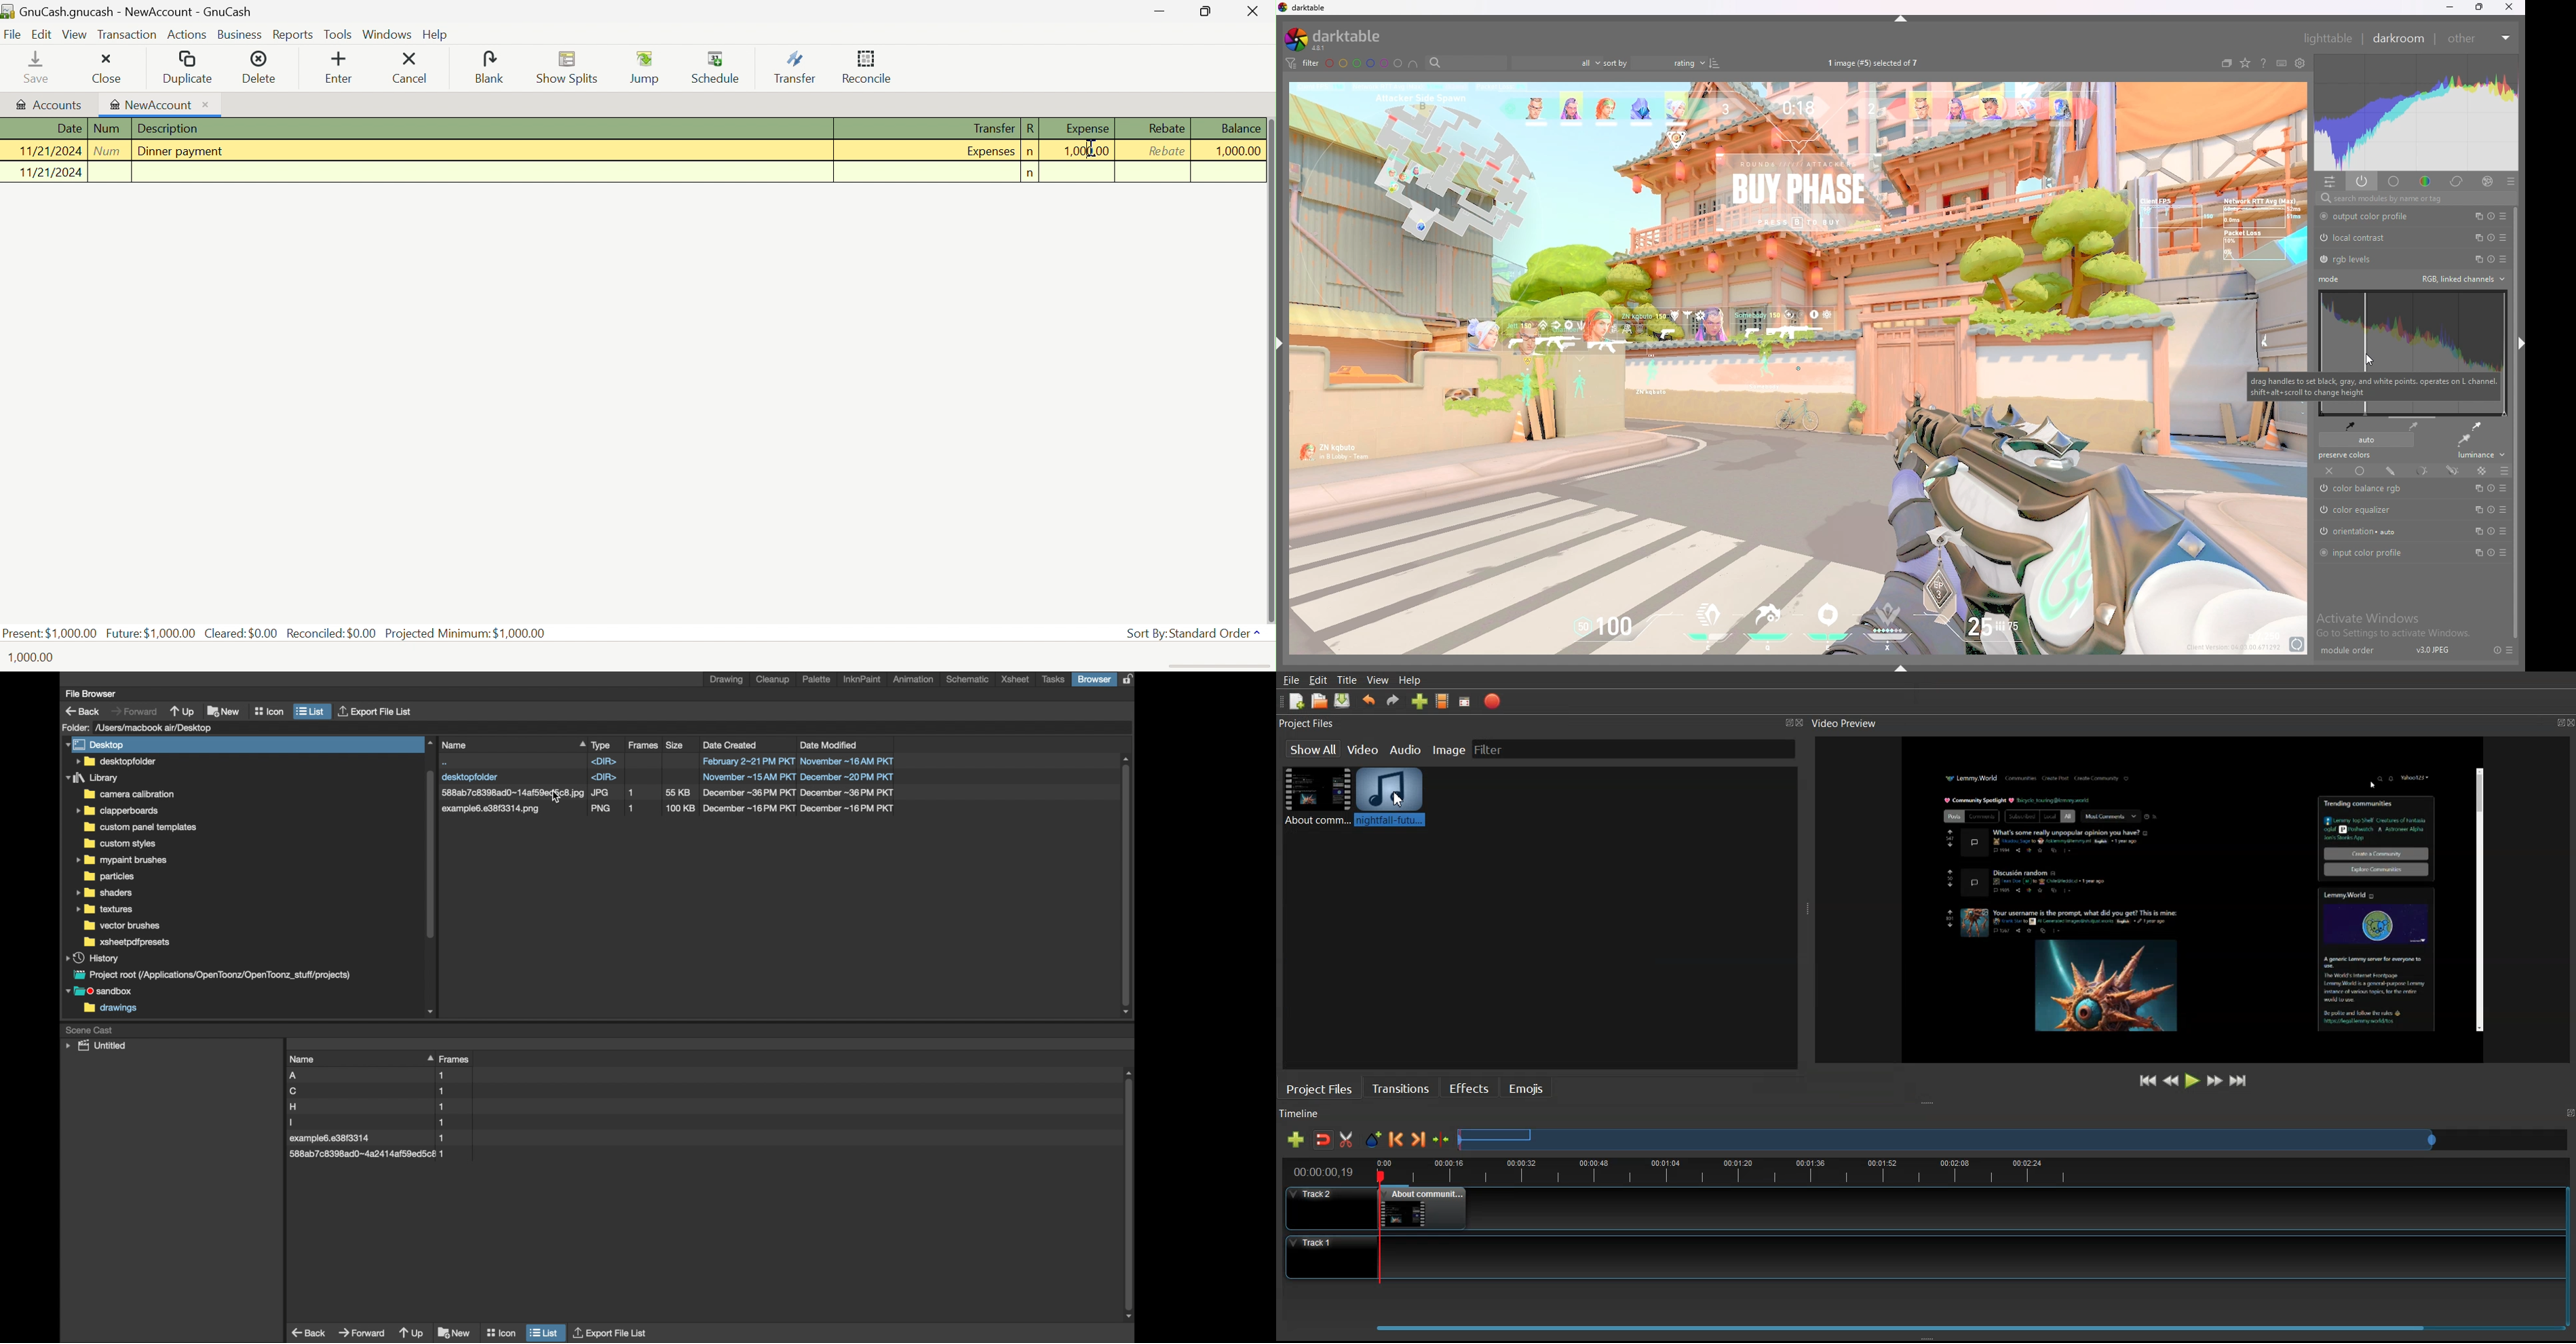 The image size is (2576, 1344). Describe the element at coordinates (2360, 471) in the screenshot. I see `uniformly` at that location.